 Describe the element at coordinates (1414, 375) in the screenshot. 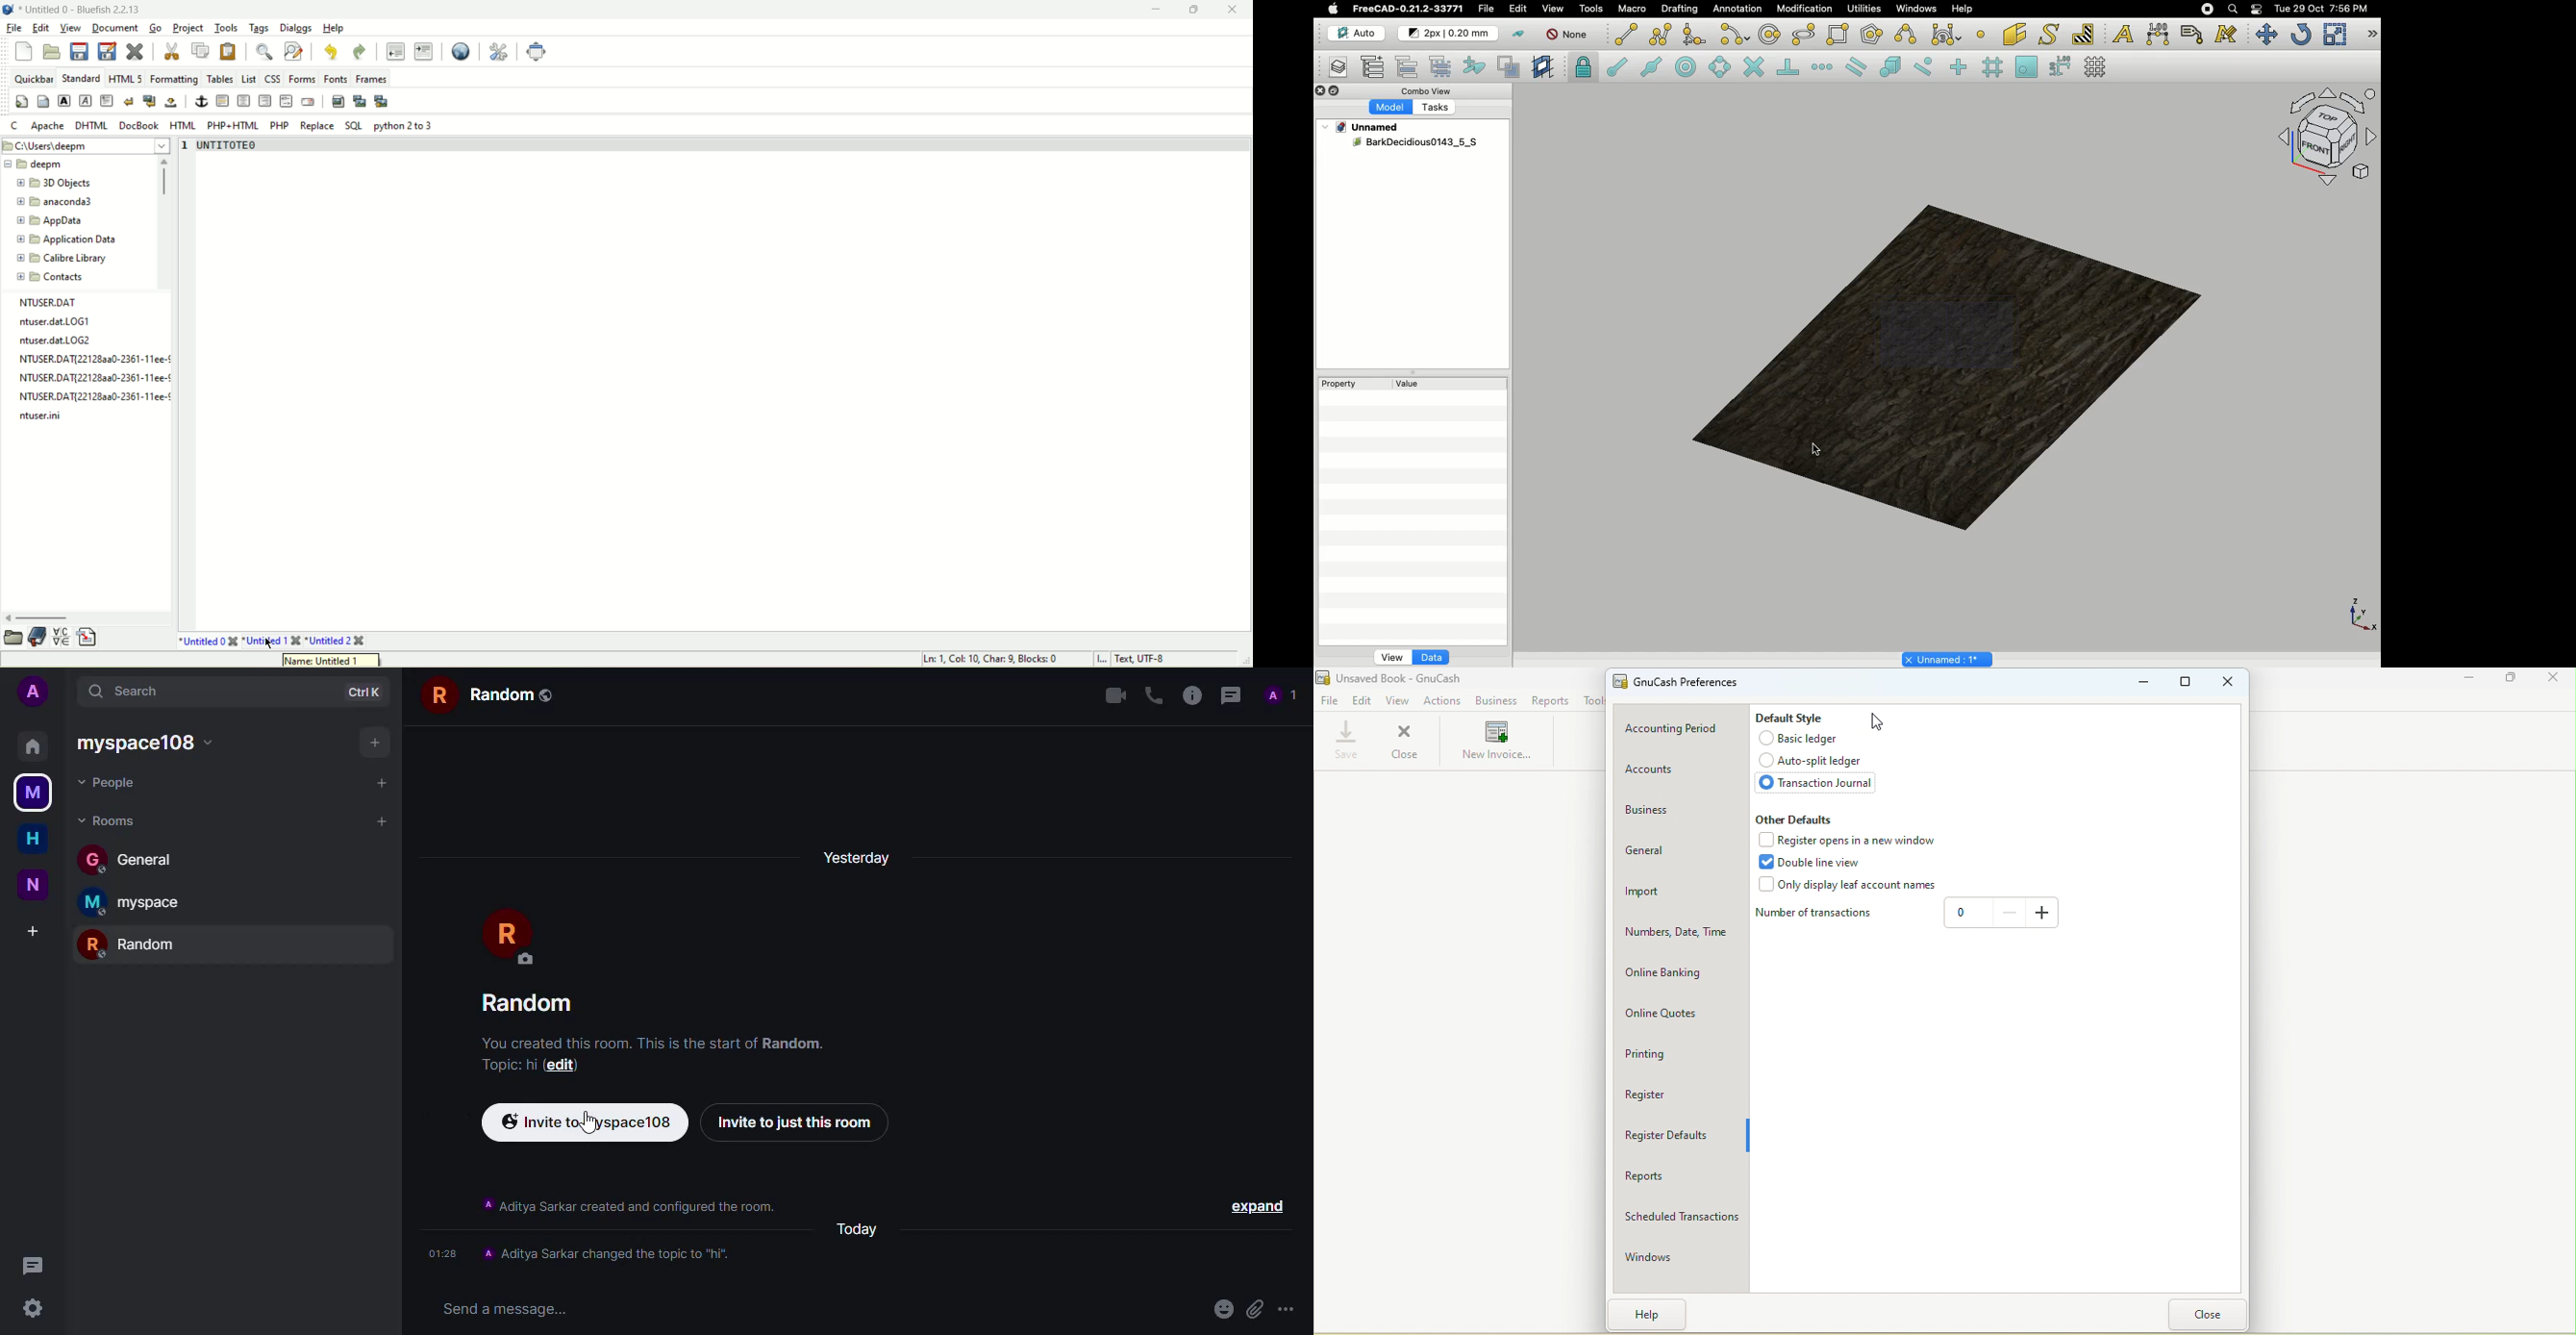

I see `Expan` at that location.